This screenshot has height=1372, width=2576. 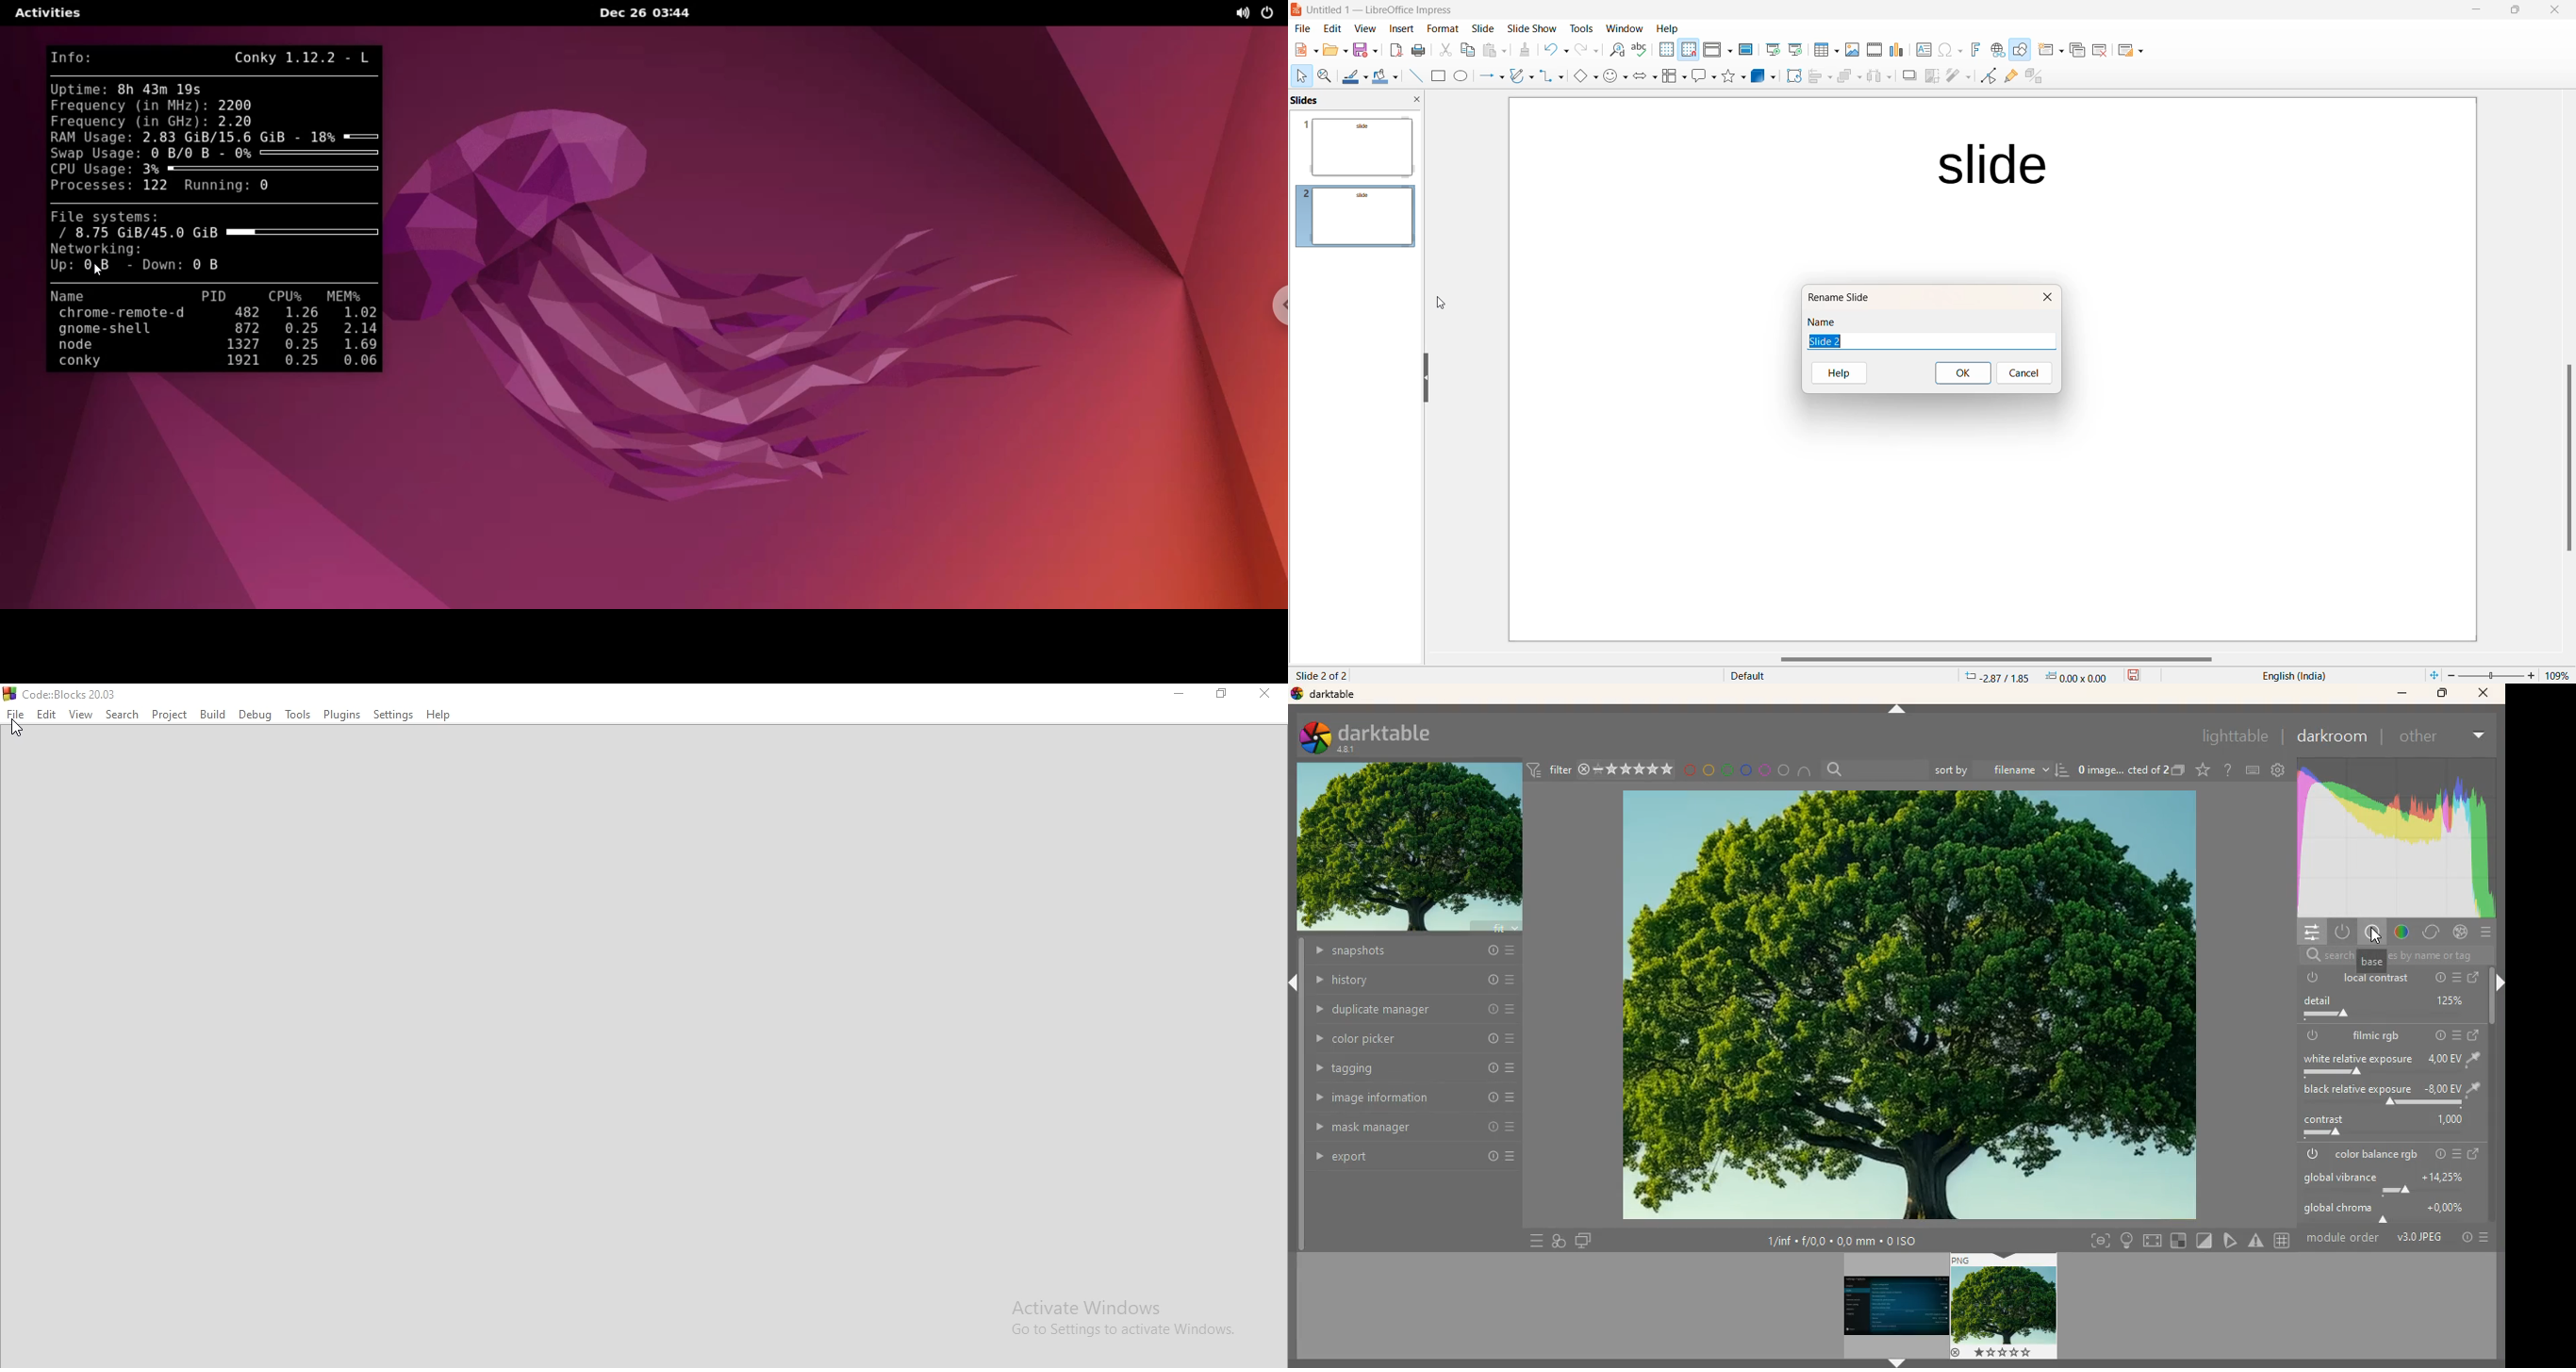 What do you see at coordinates (1702, 76) in the screenshot?
I see `Call out shapes` at bounding box center [1702, 76].